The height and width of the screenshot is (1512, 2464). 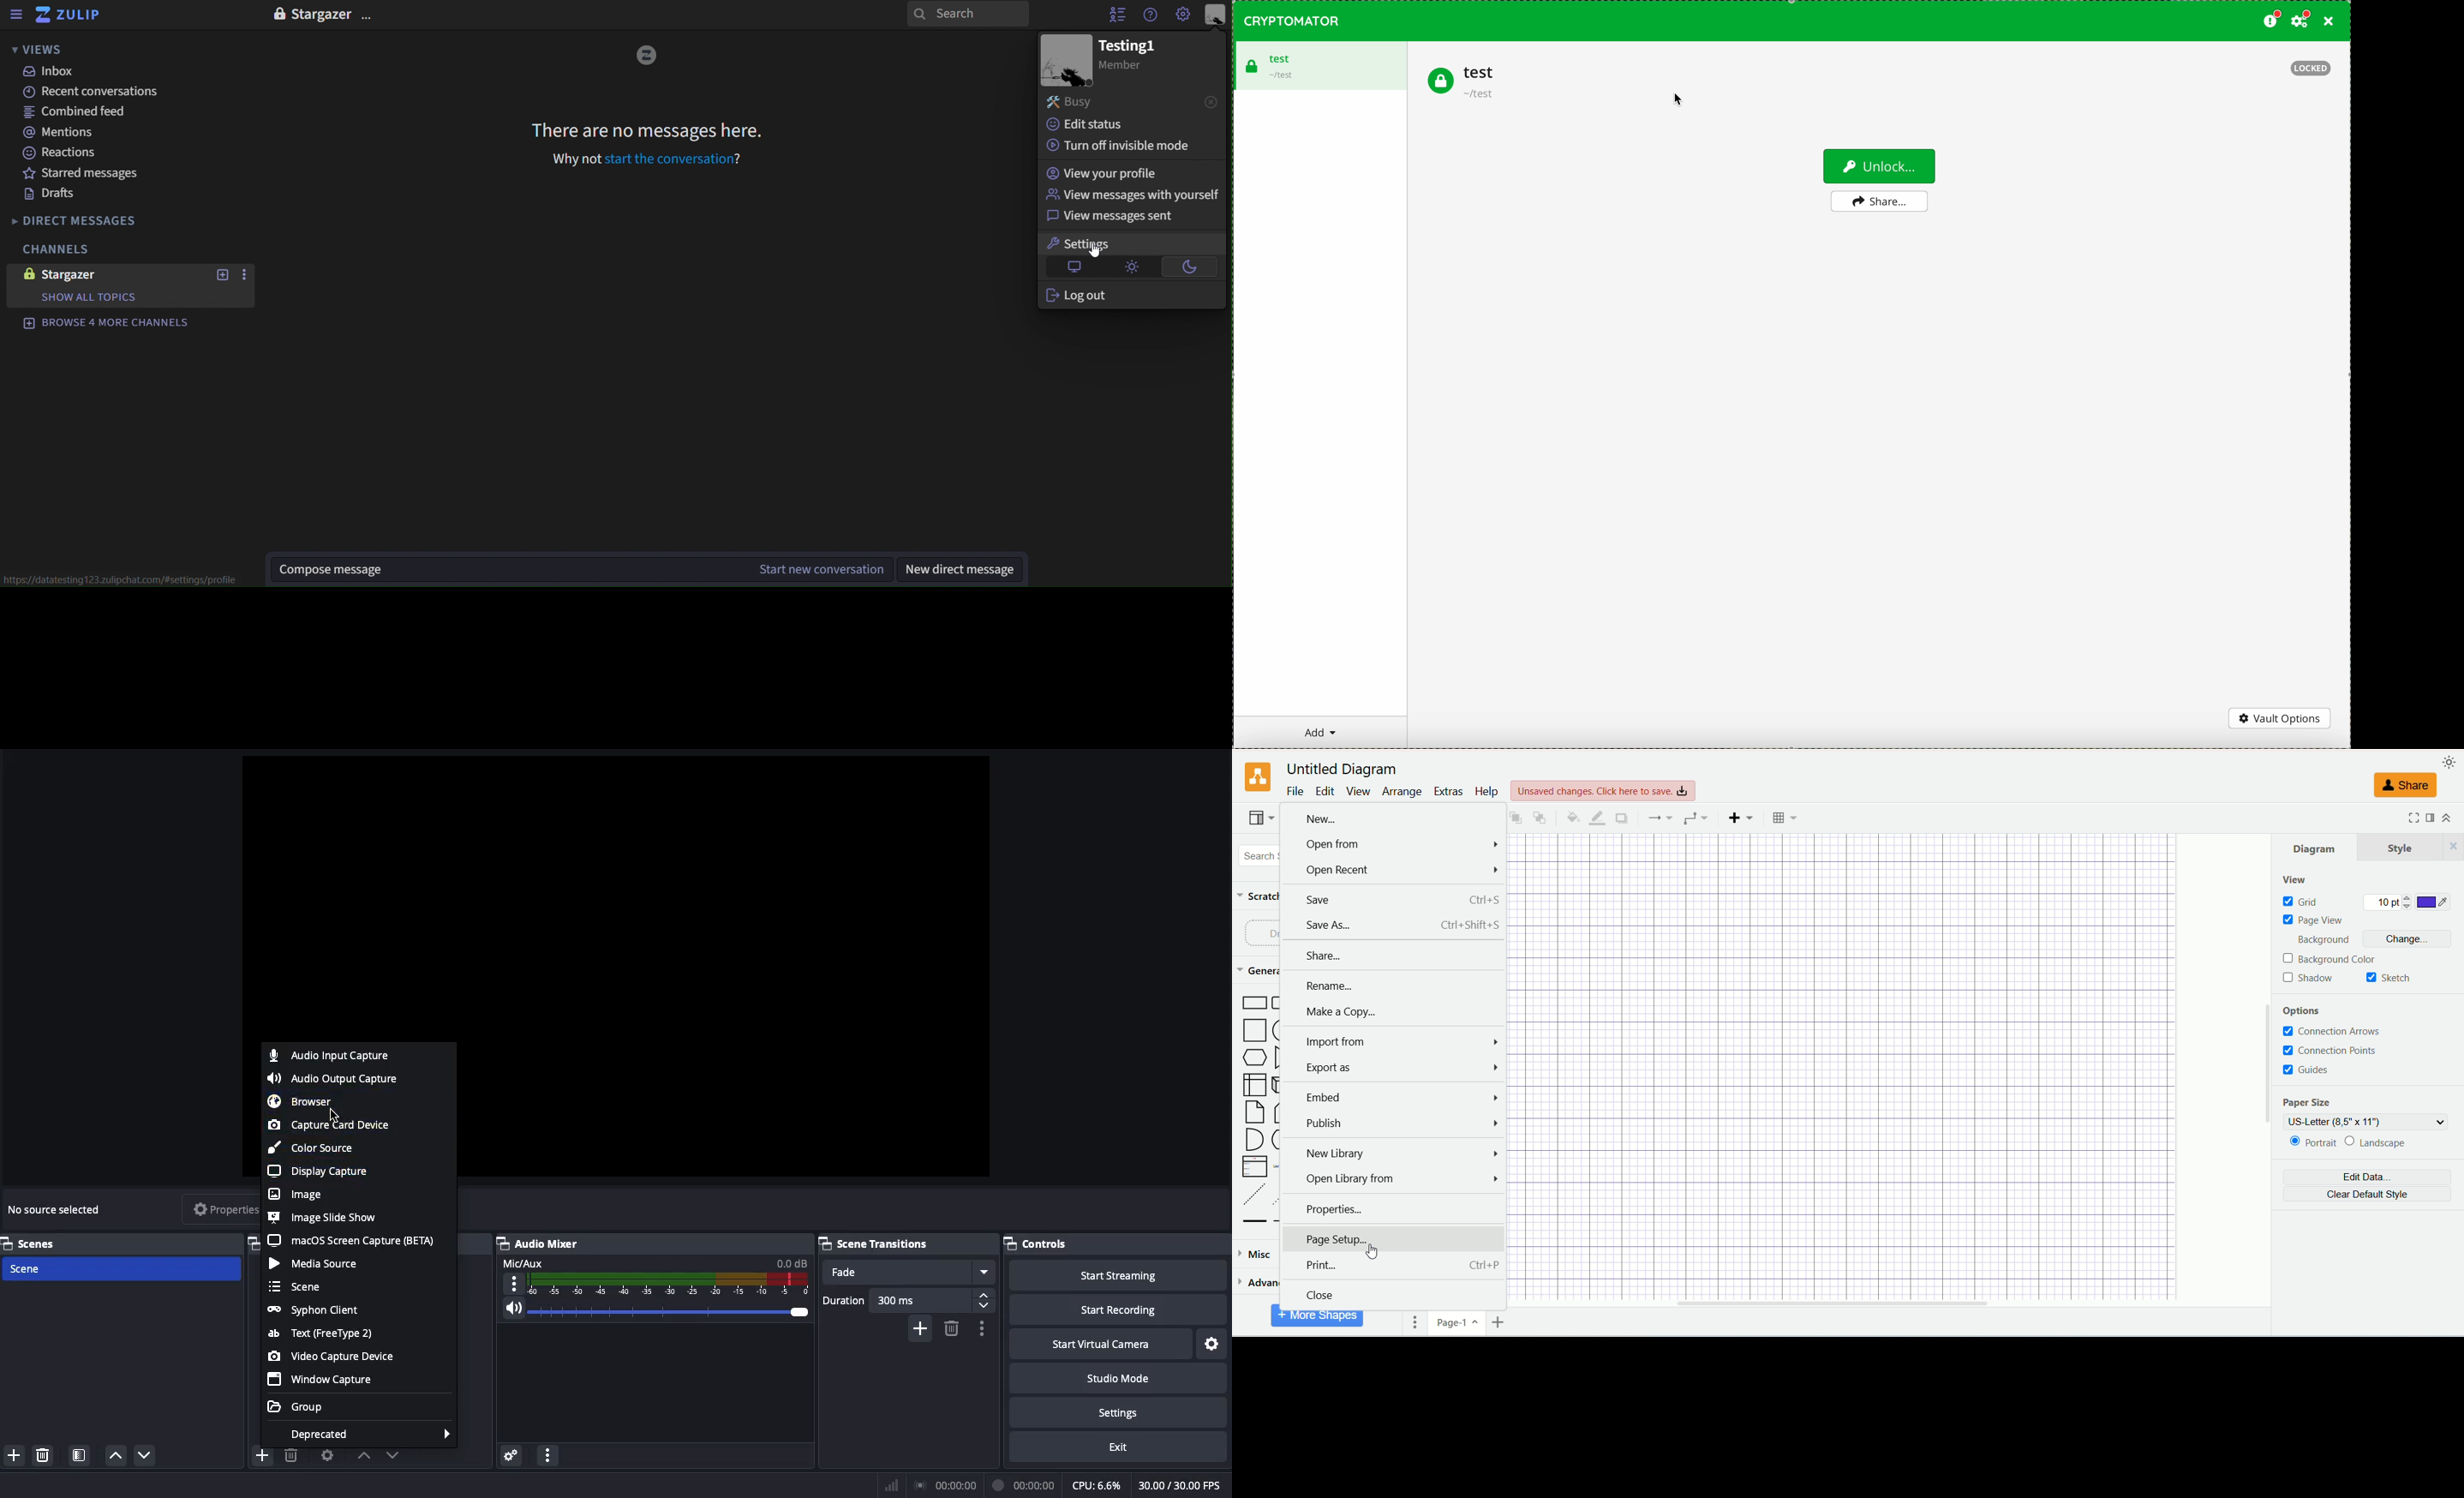 What do you see at coordinates (306, 1102) in the screenshot?
I see `Browser` at bounding box center [306, 1102].